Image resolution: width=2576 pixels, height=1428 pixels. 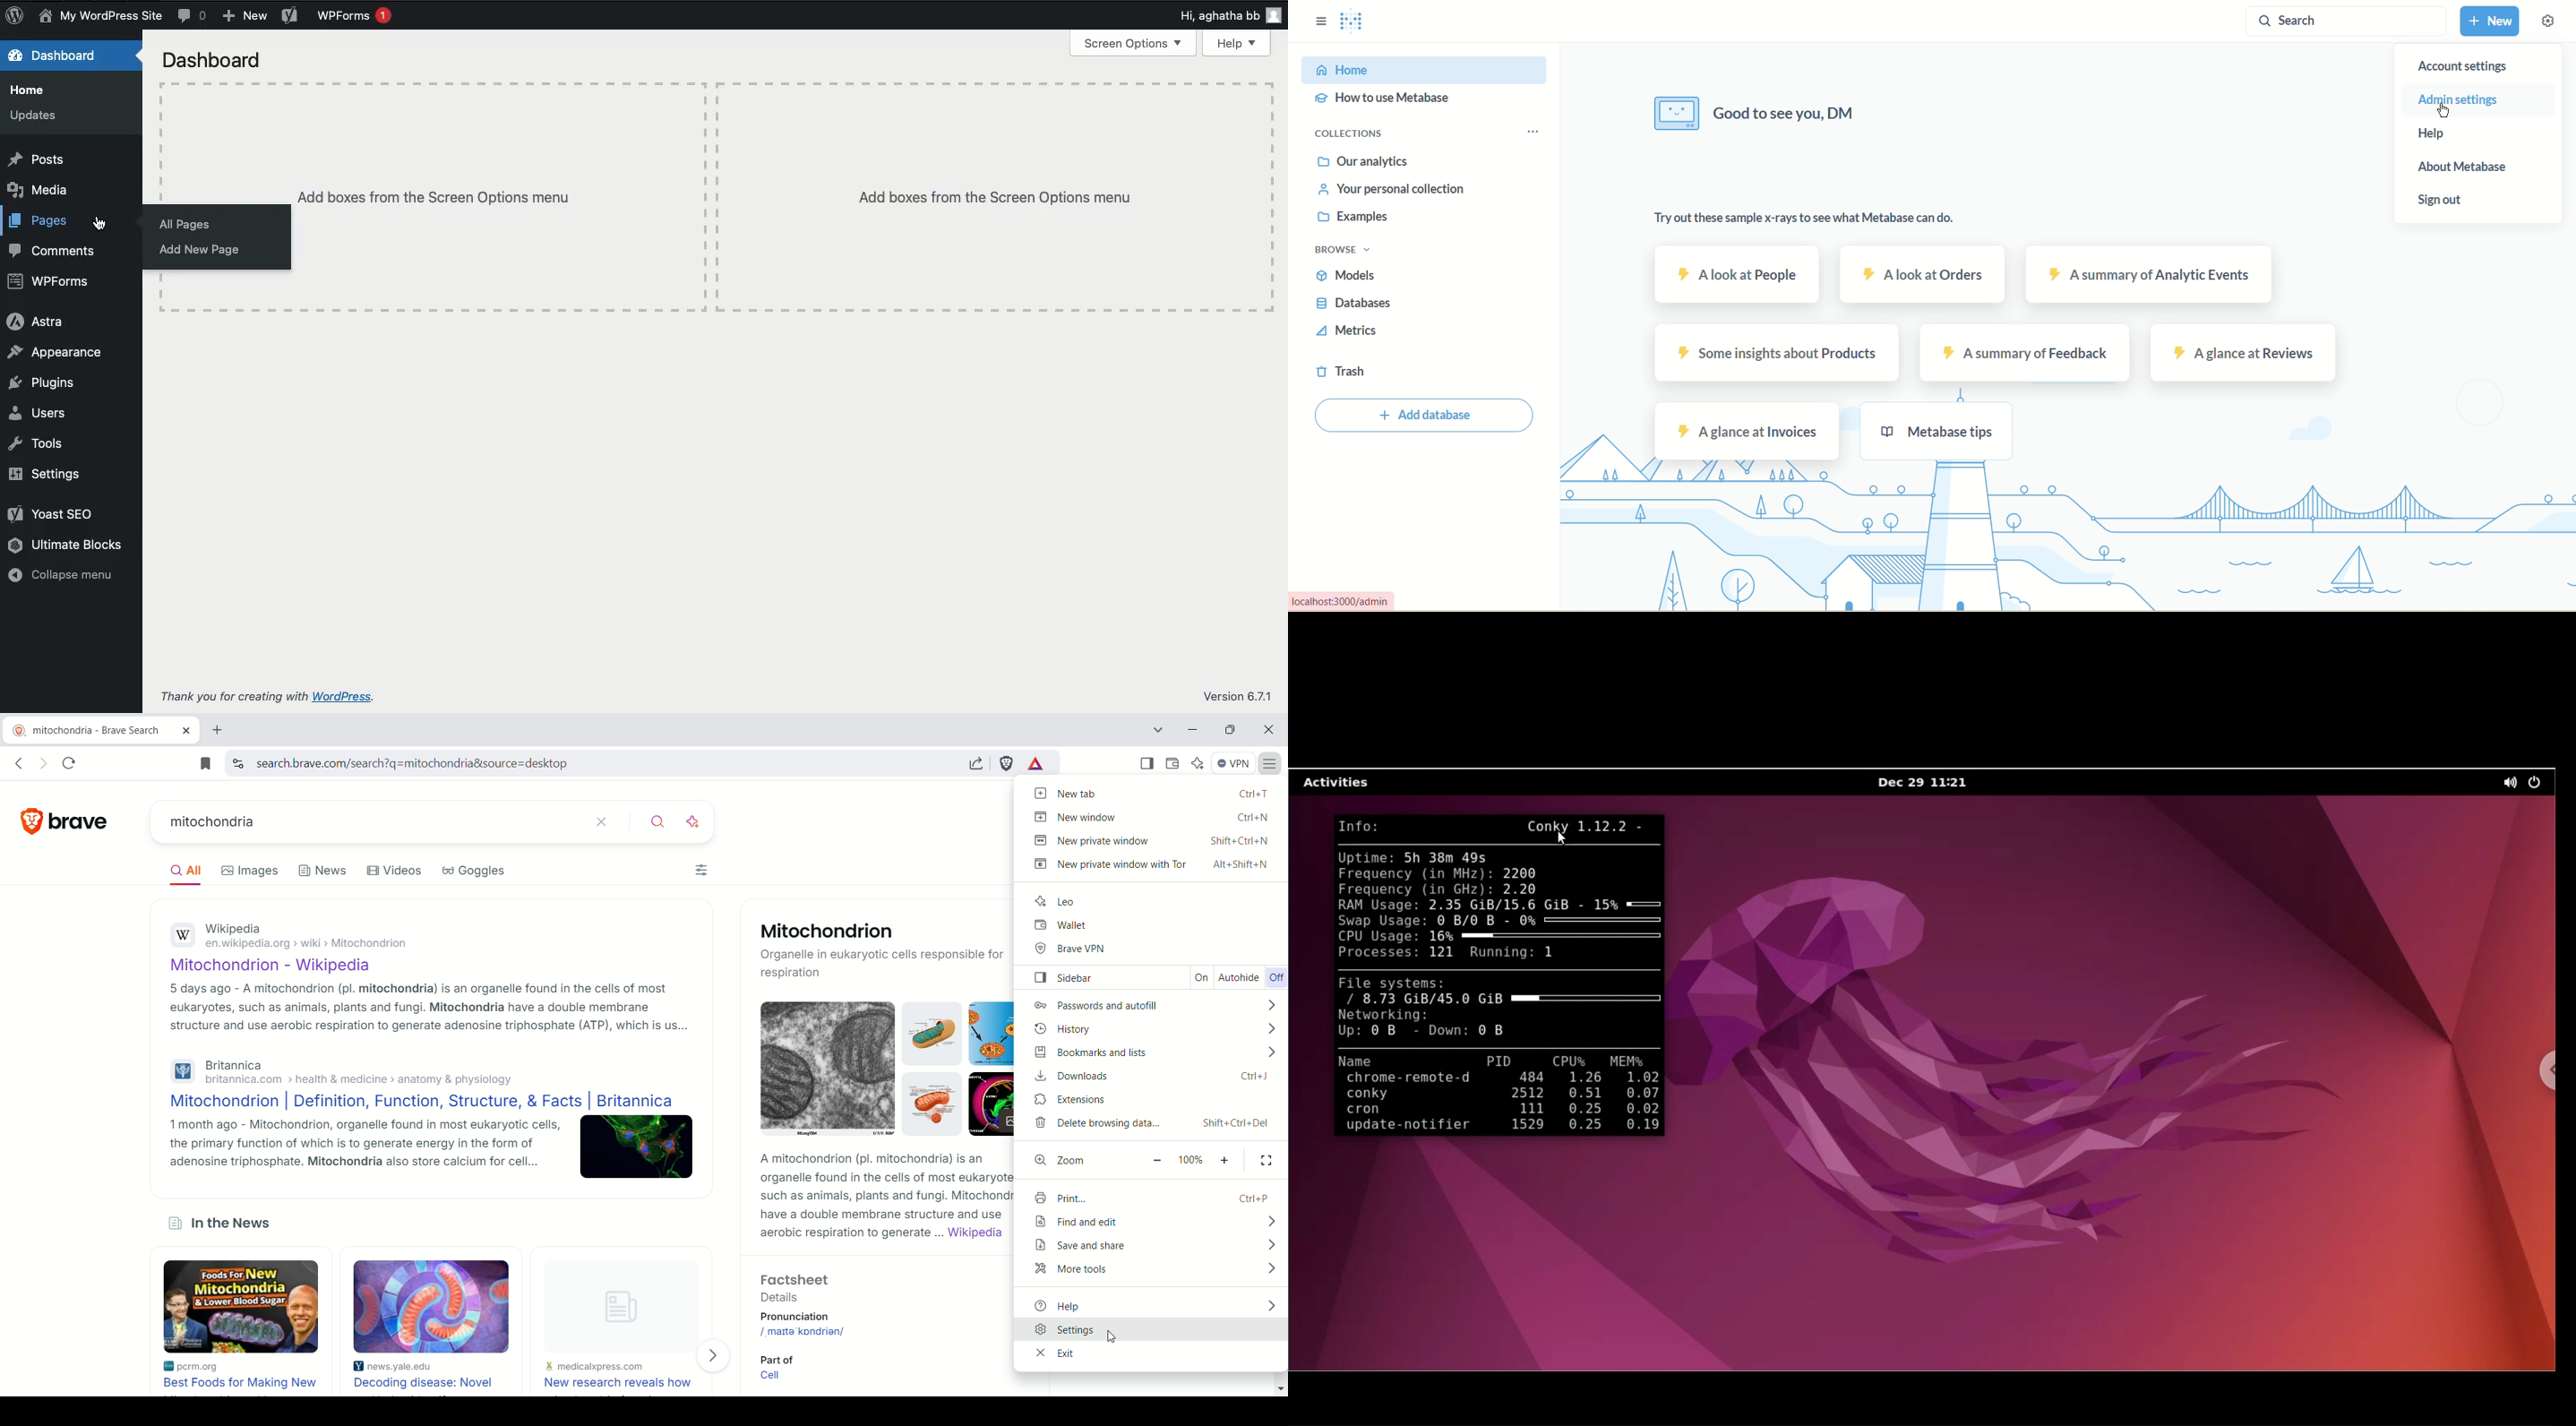 I want to click on Add boxes from the screen options menu, so click(x=996, y=199).